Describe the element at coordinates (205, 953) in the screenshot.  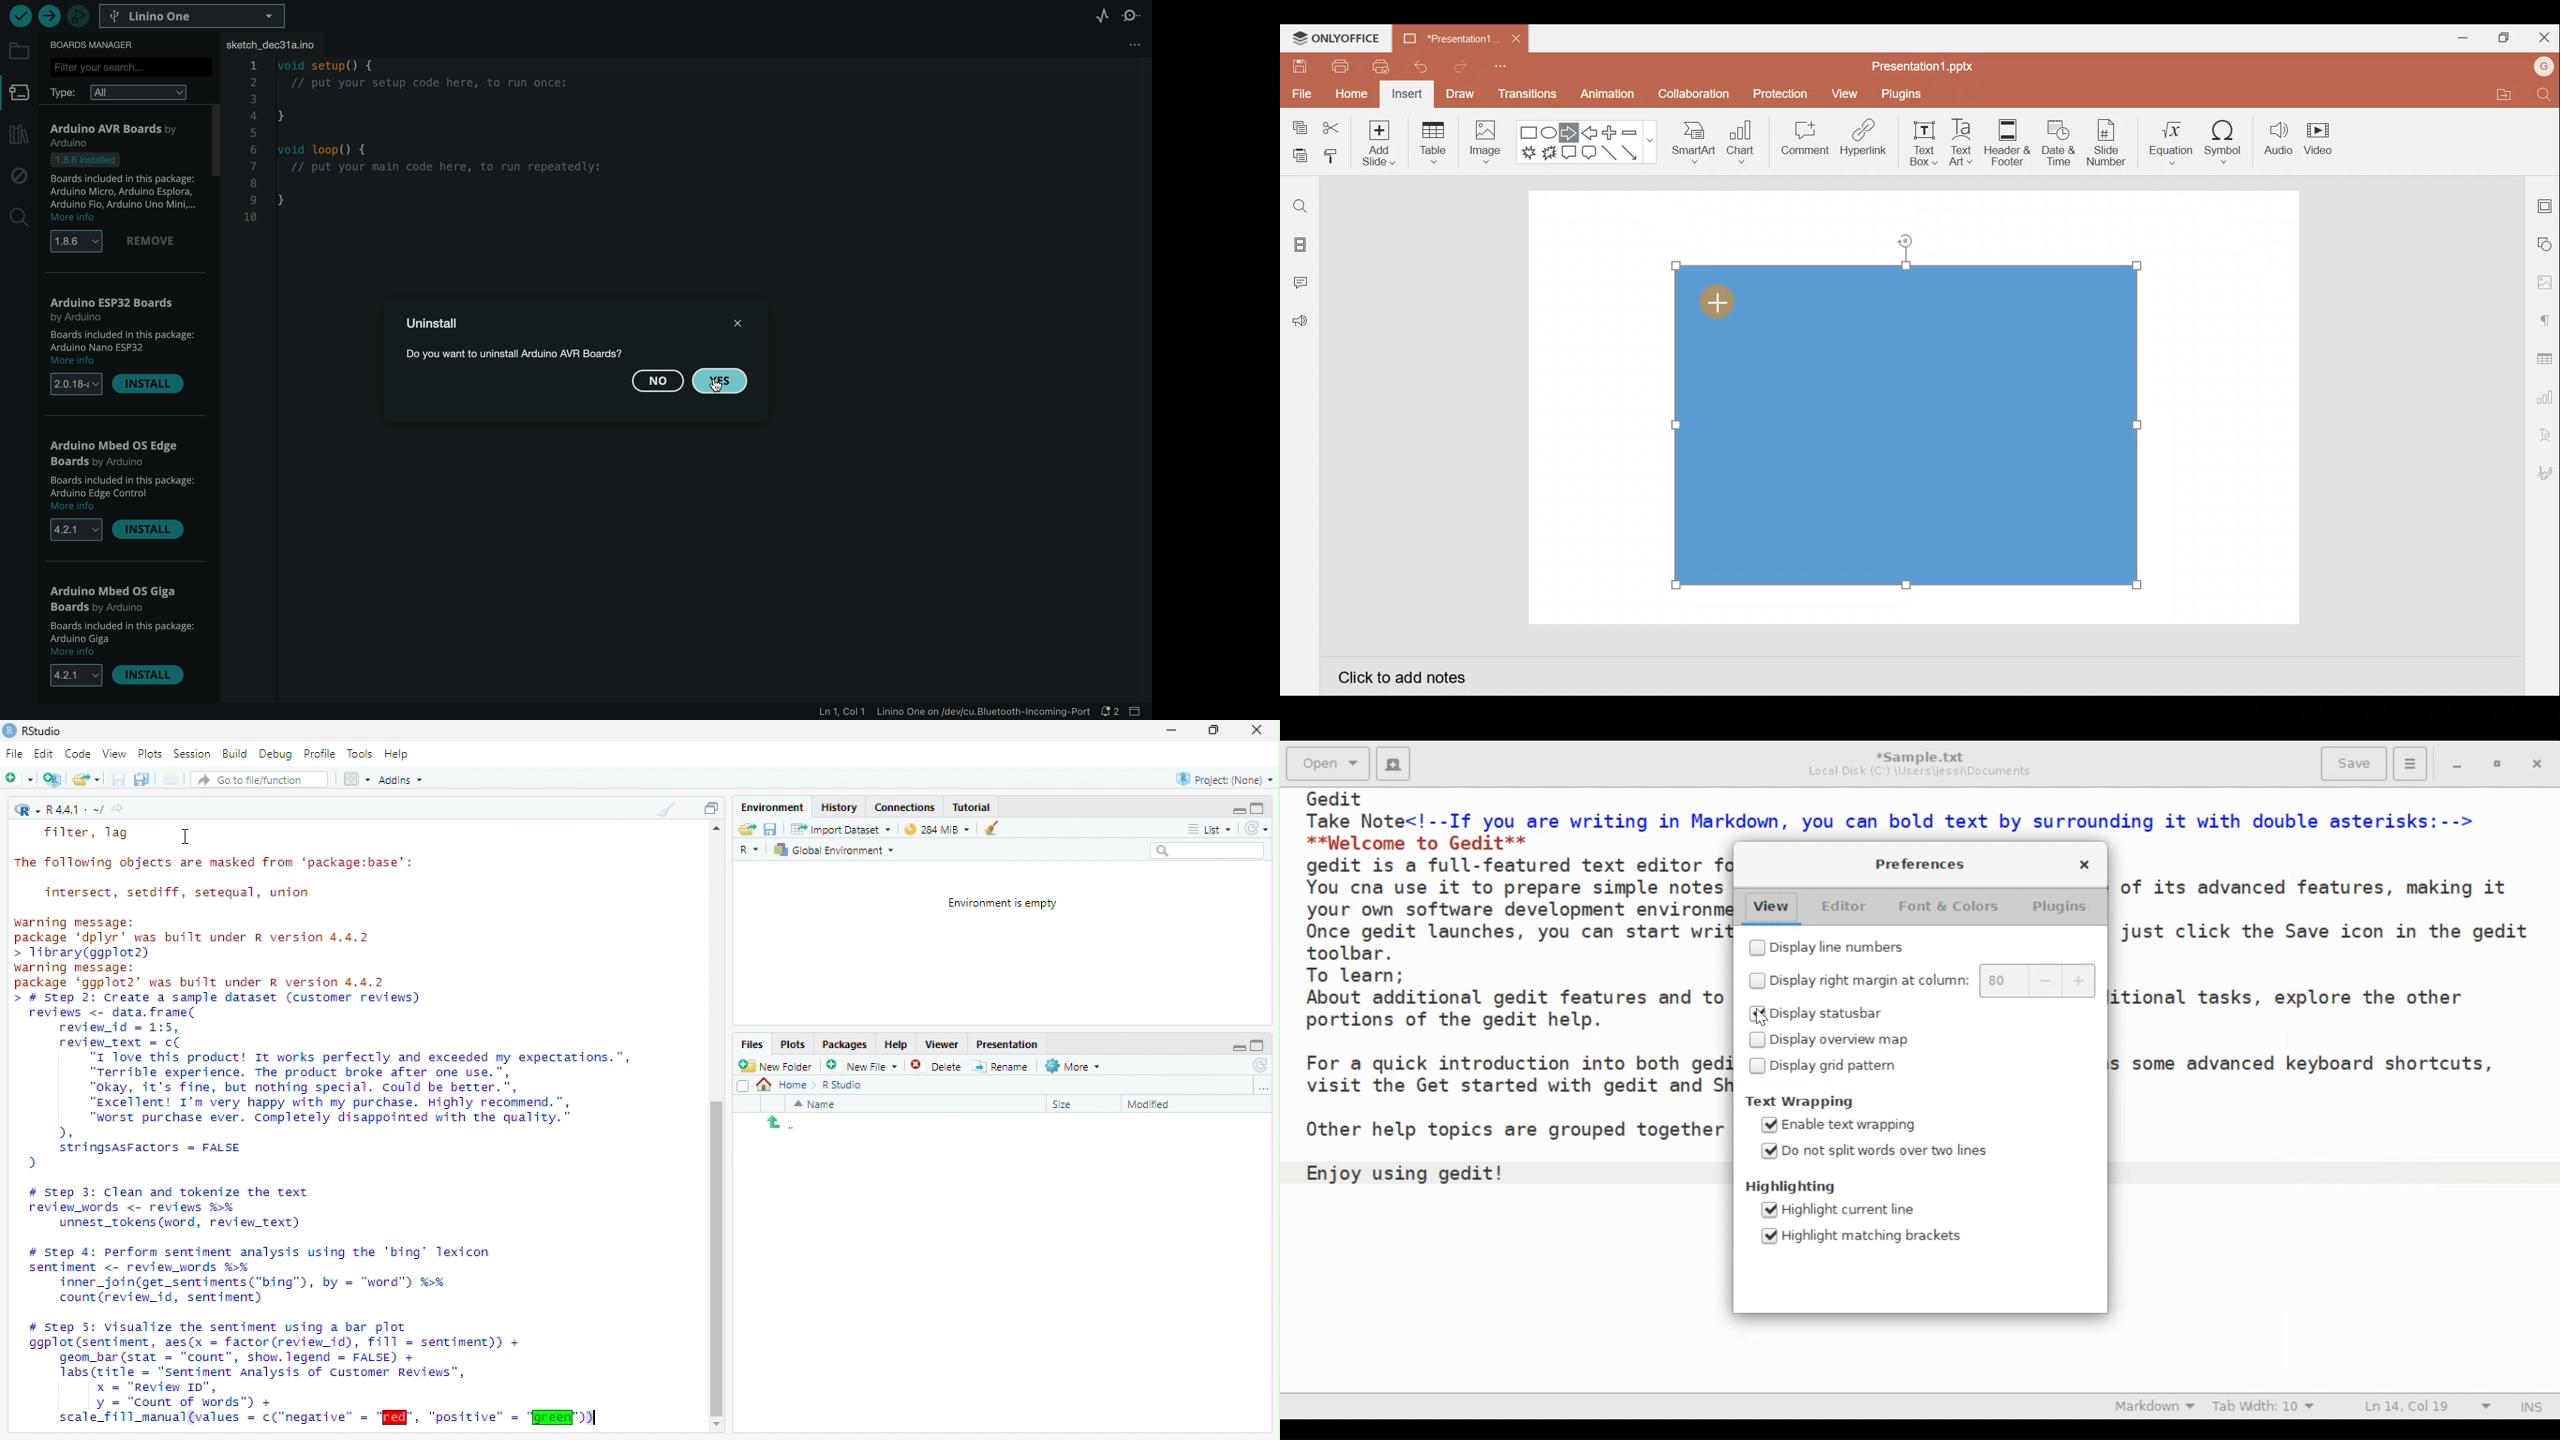
I see `warning message:
package ‘dplyr’ was built under R version 4.4.2

> Vibrary(ggplot2)

warning message:

package ‘0oplot2’ was built under R version 4.4.2` at that location.